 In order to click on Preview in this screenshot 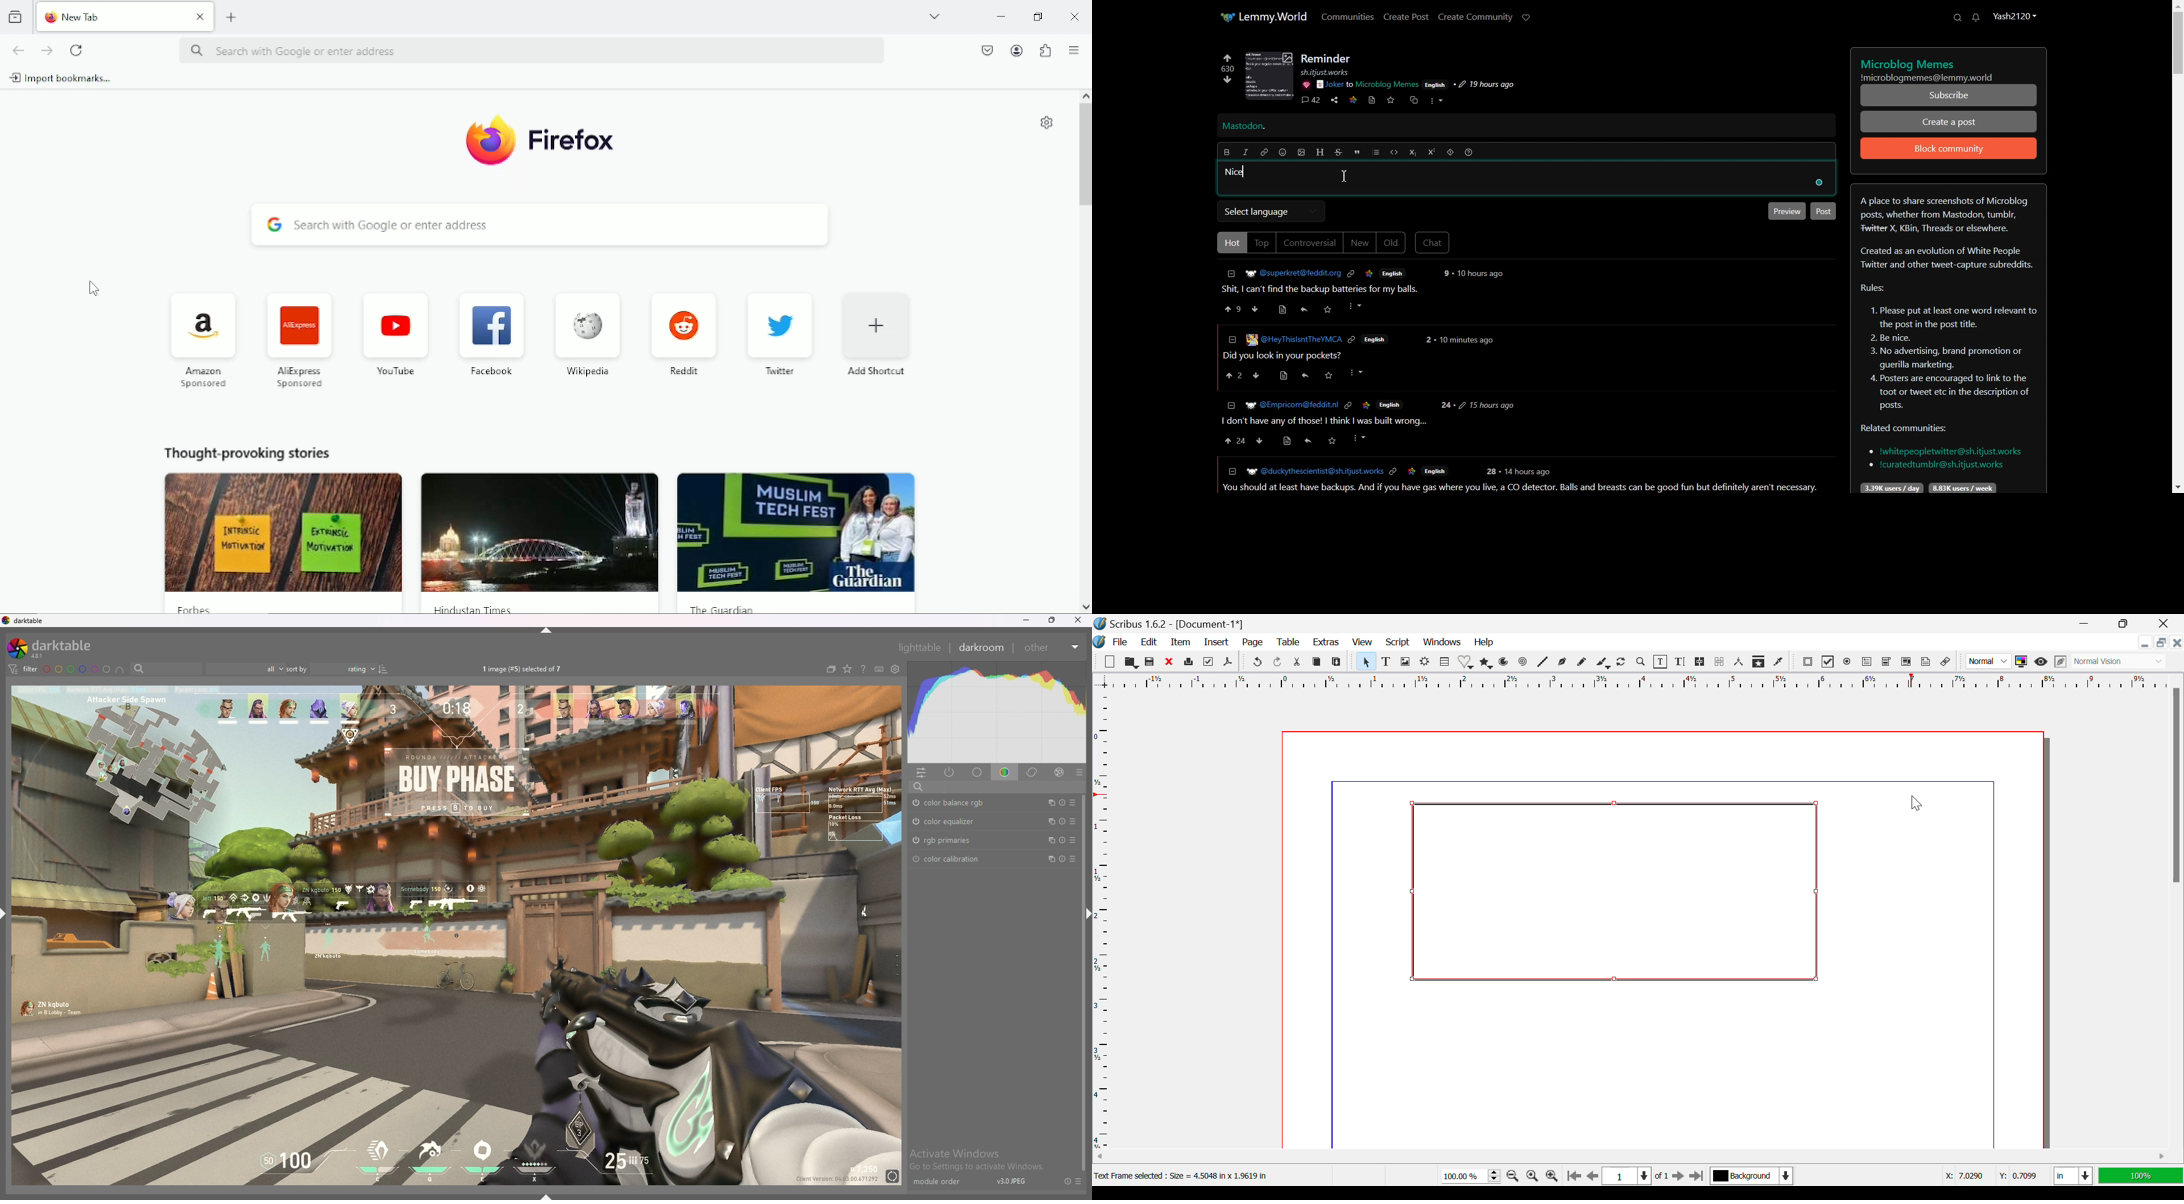, I will do `click(1785, 211)`.